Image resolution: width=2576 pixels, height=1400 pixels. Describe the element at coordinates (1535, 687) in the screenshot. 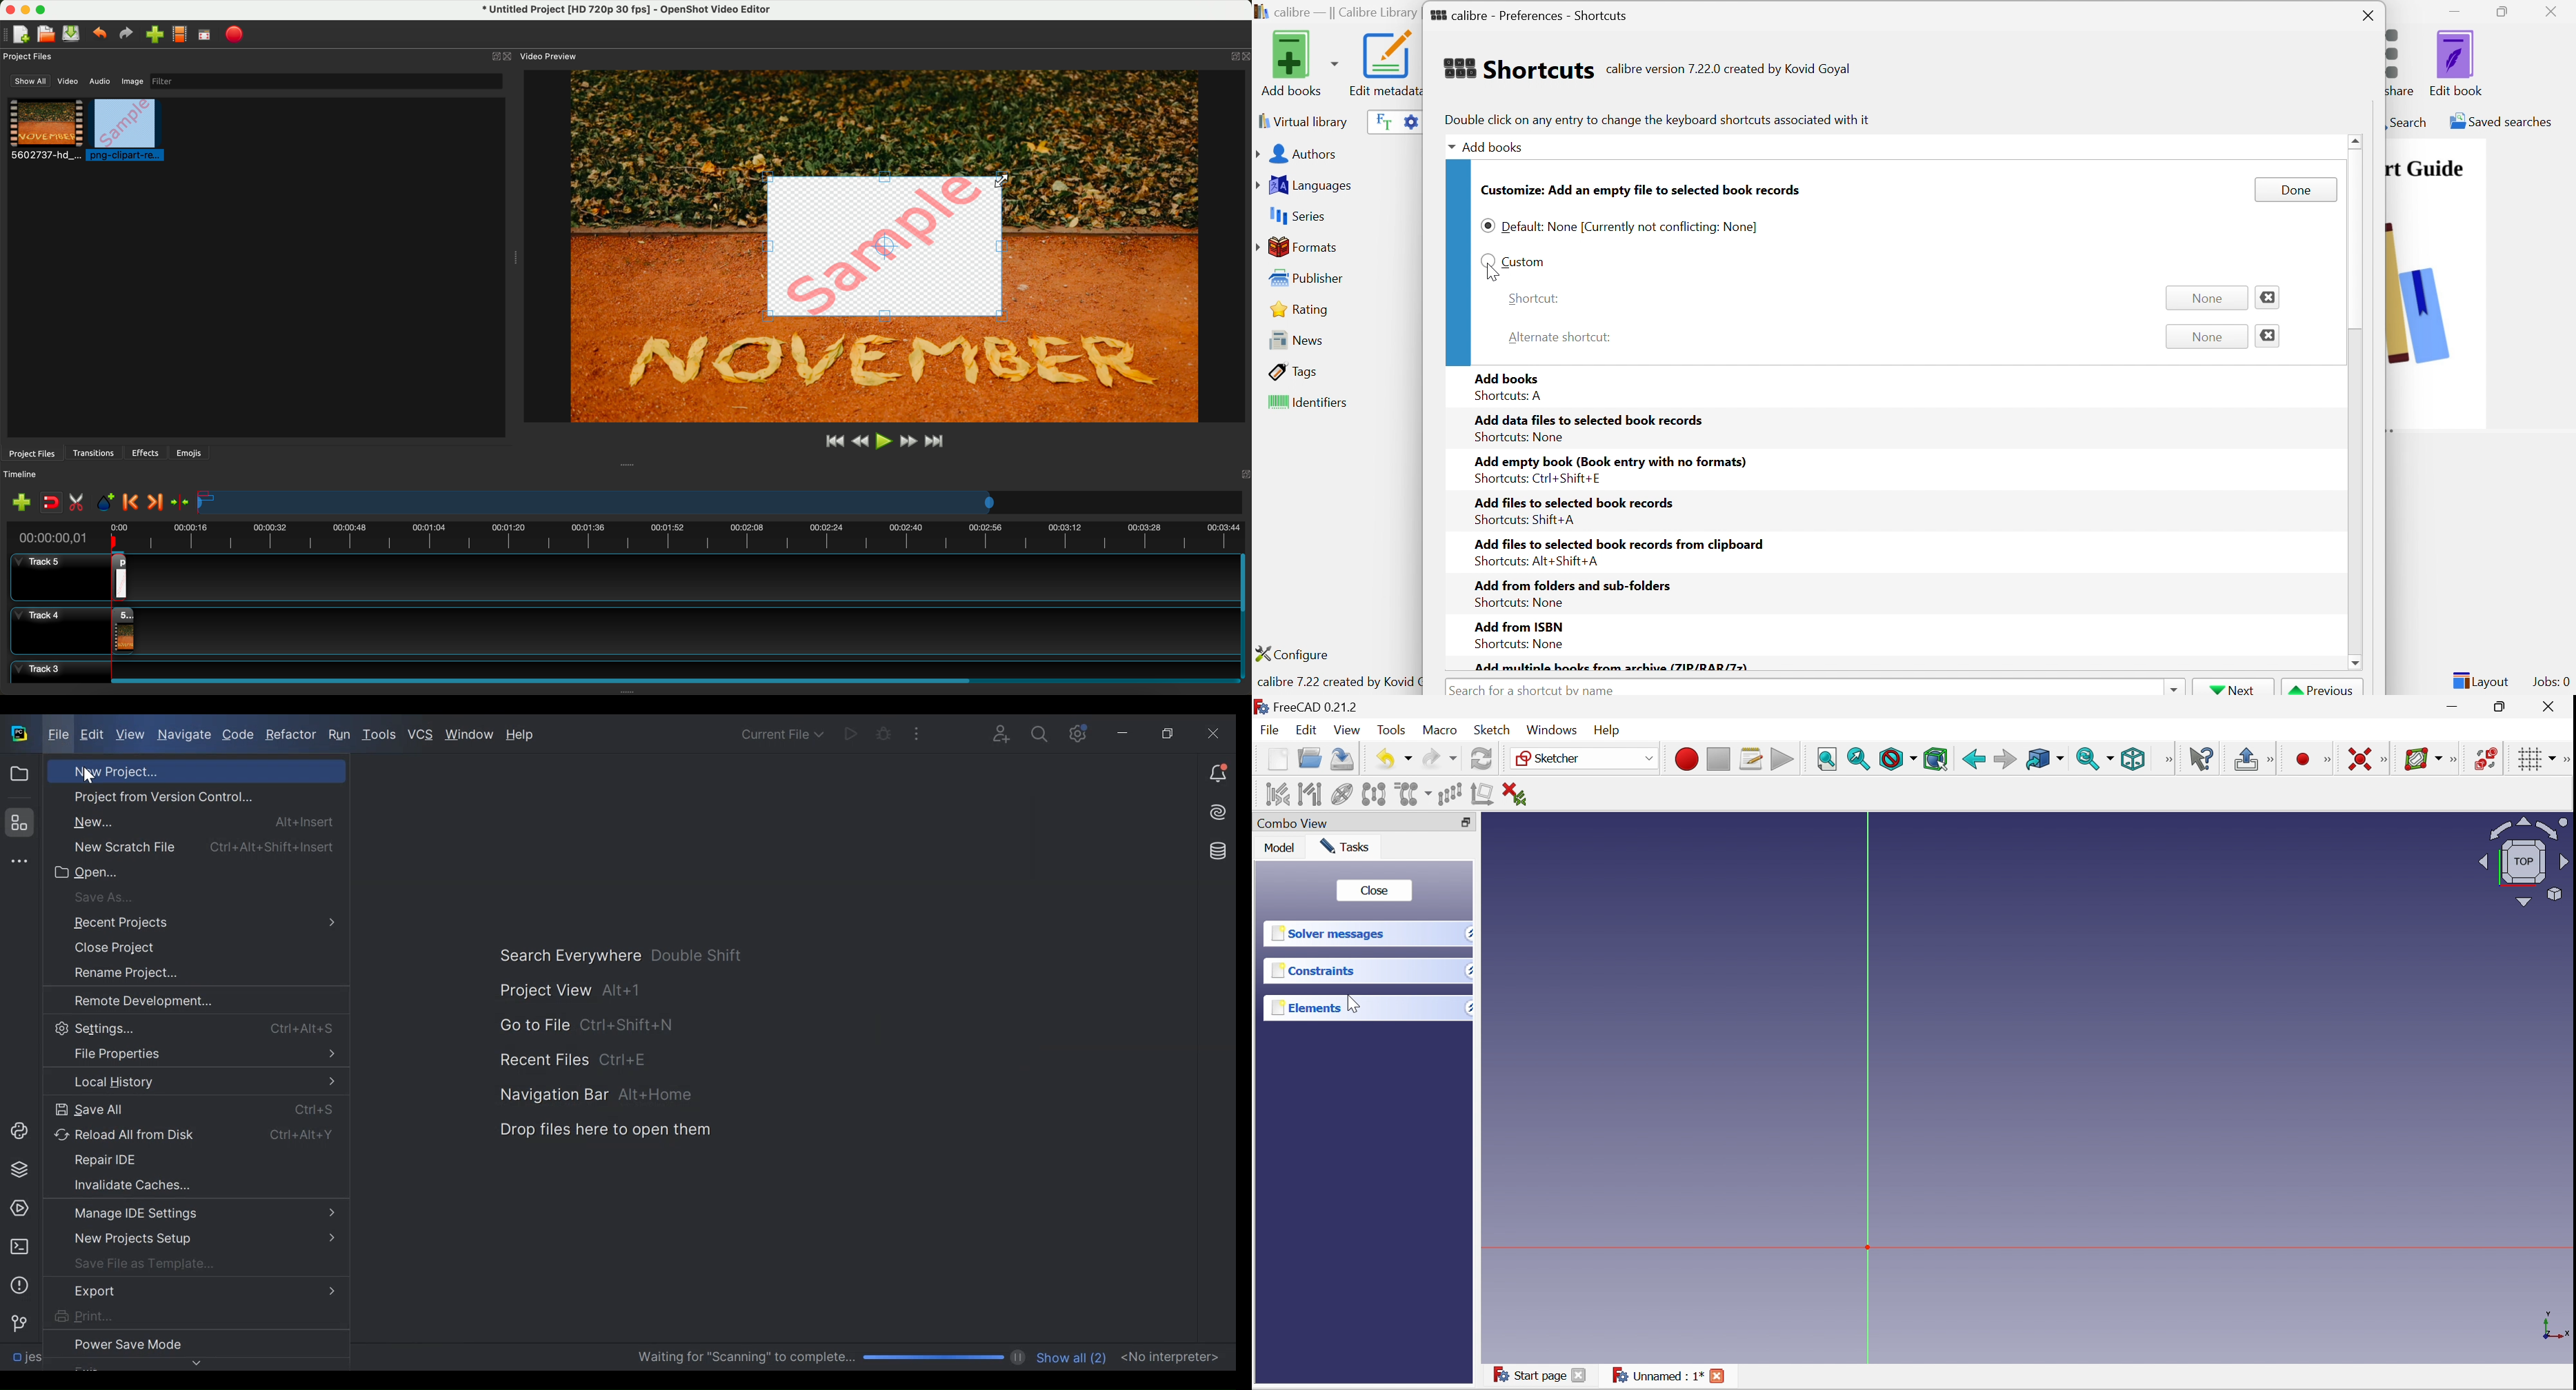

I see `Search for a shortcut by name` at that location.